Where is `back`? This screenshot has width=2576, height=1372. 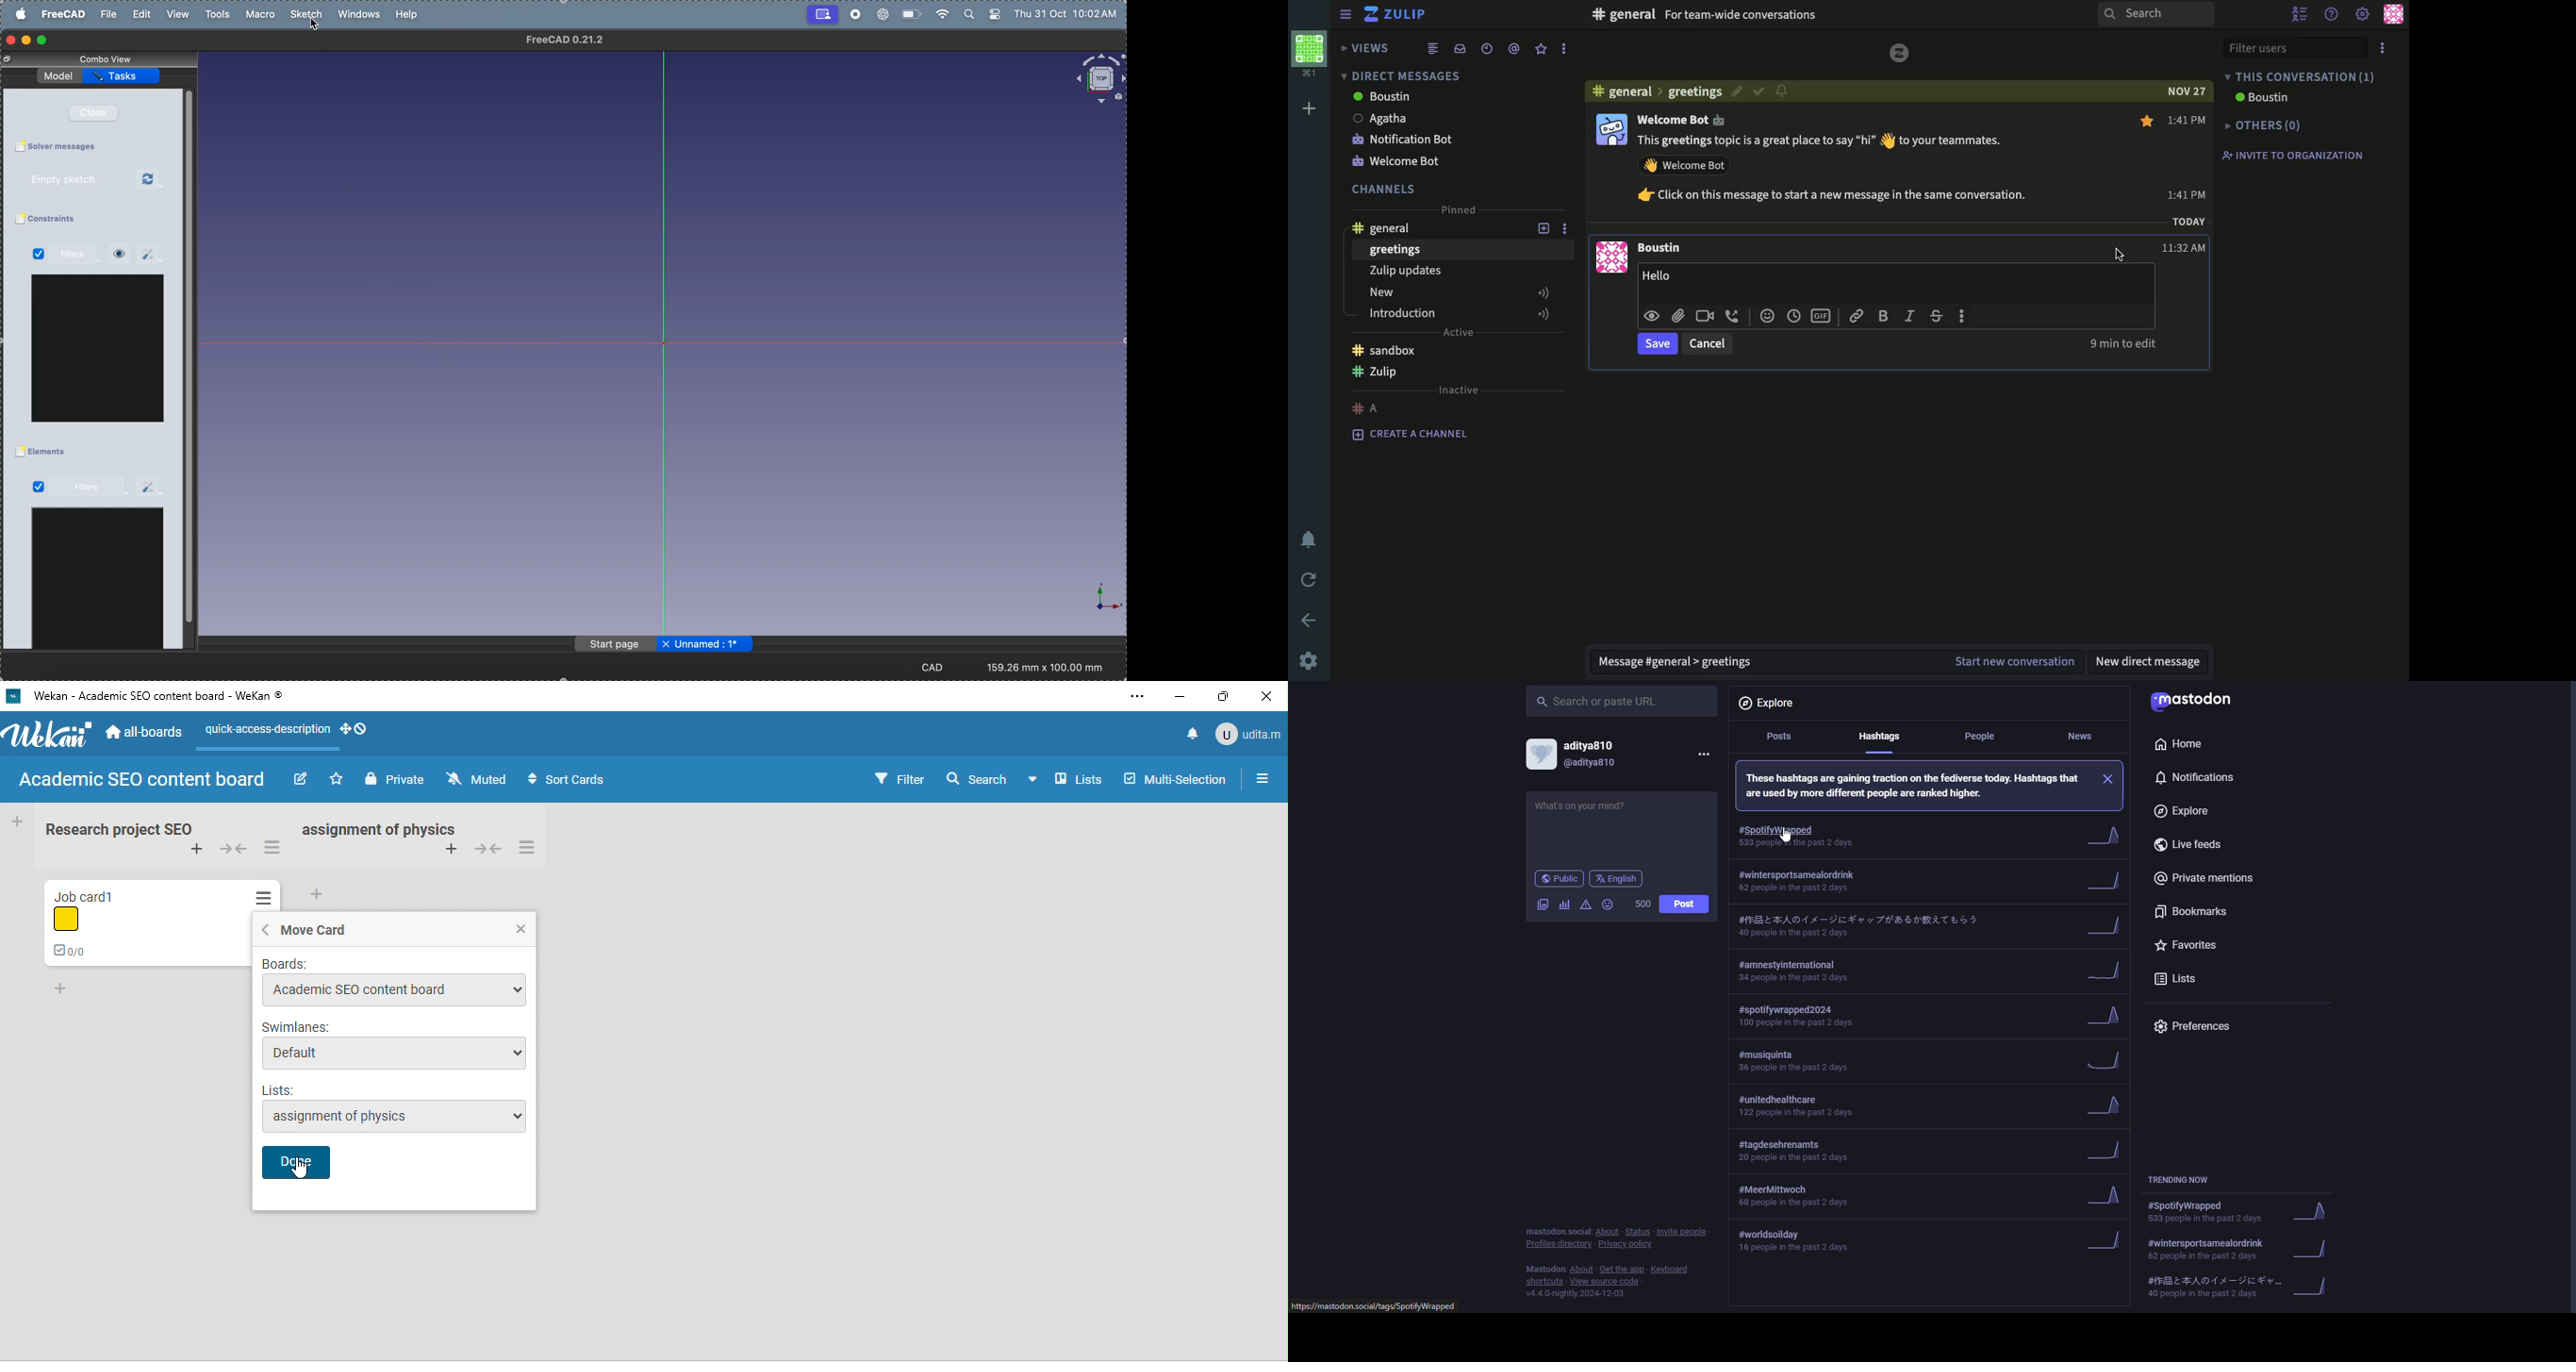 back is located at coordinates (1311, 619).